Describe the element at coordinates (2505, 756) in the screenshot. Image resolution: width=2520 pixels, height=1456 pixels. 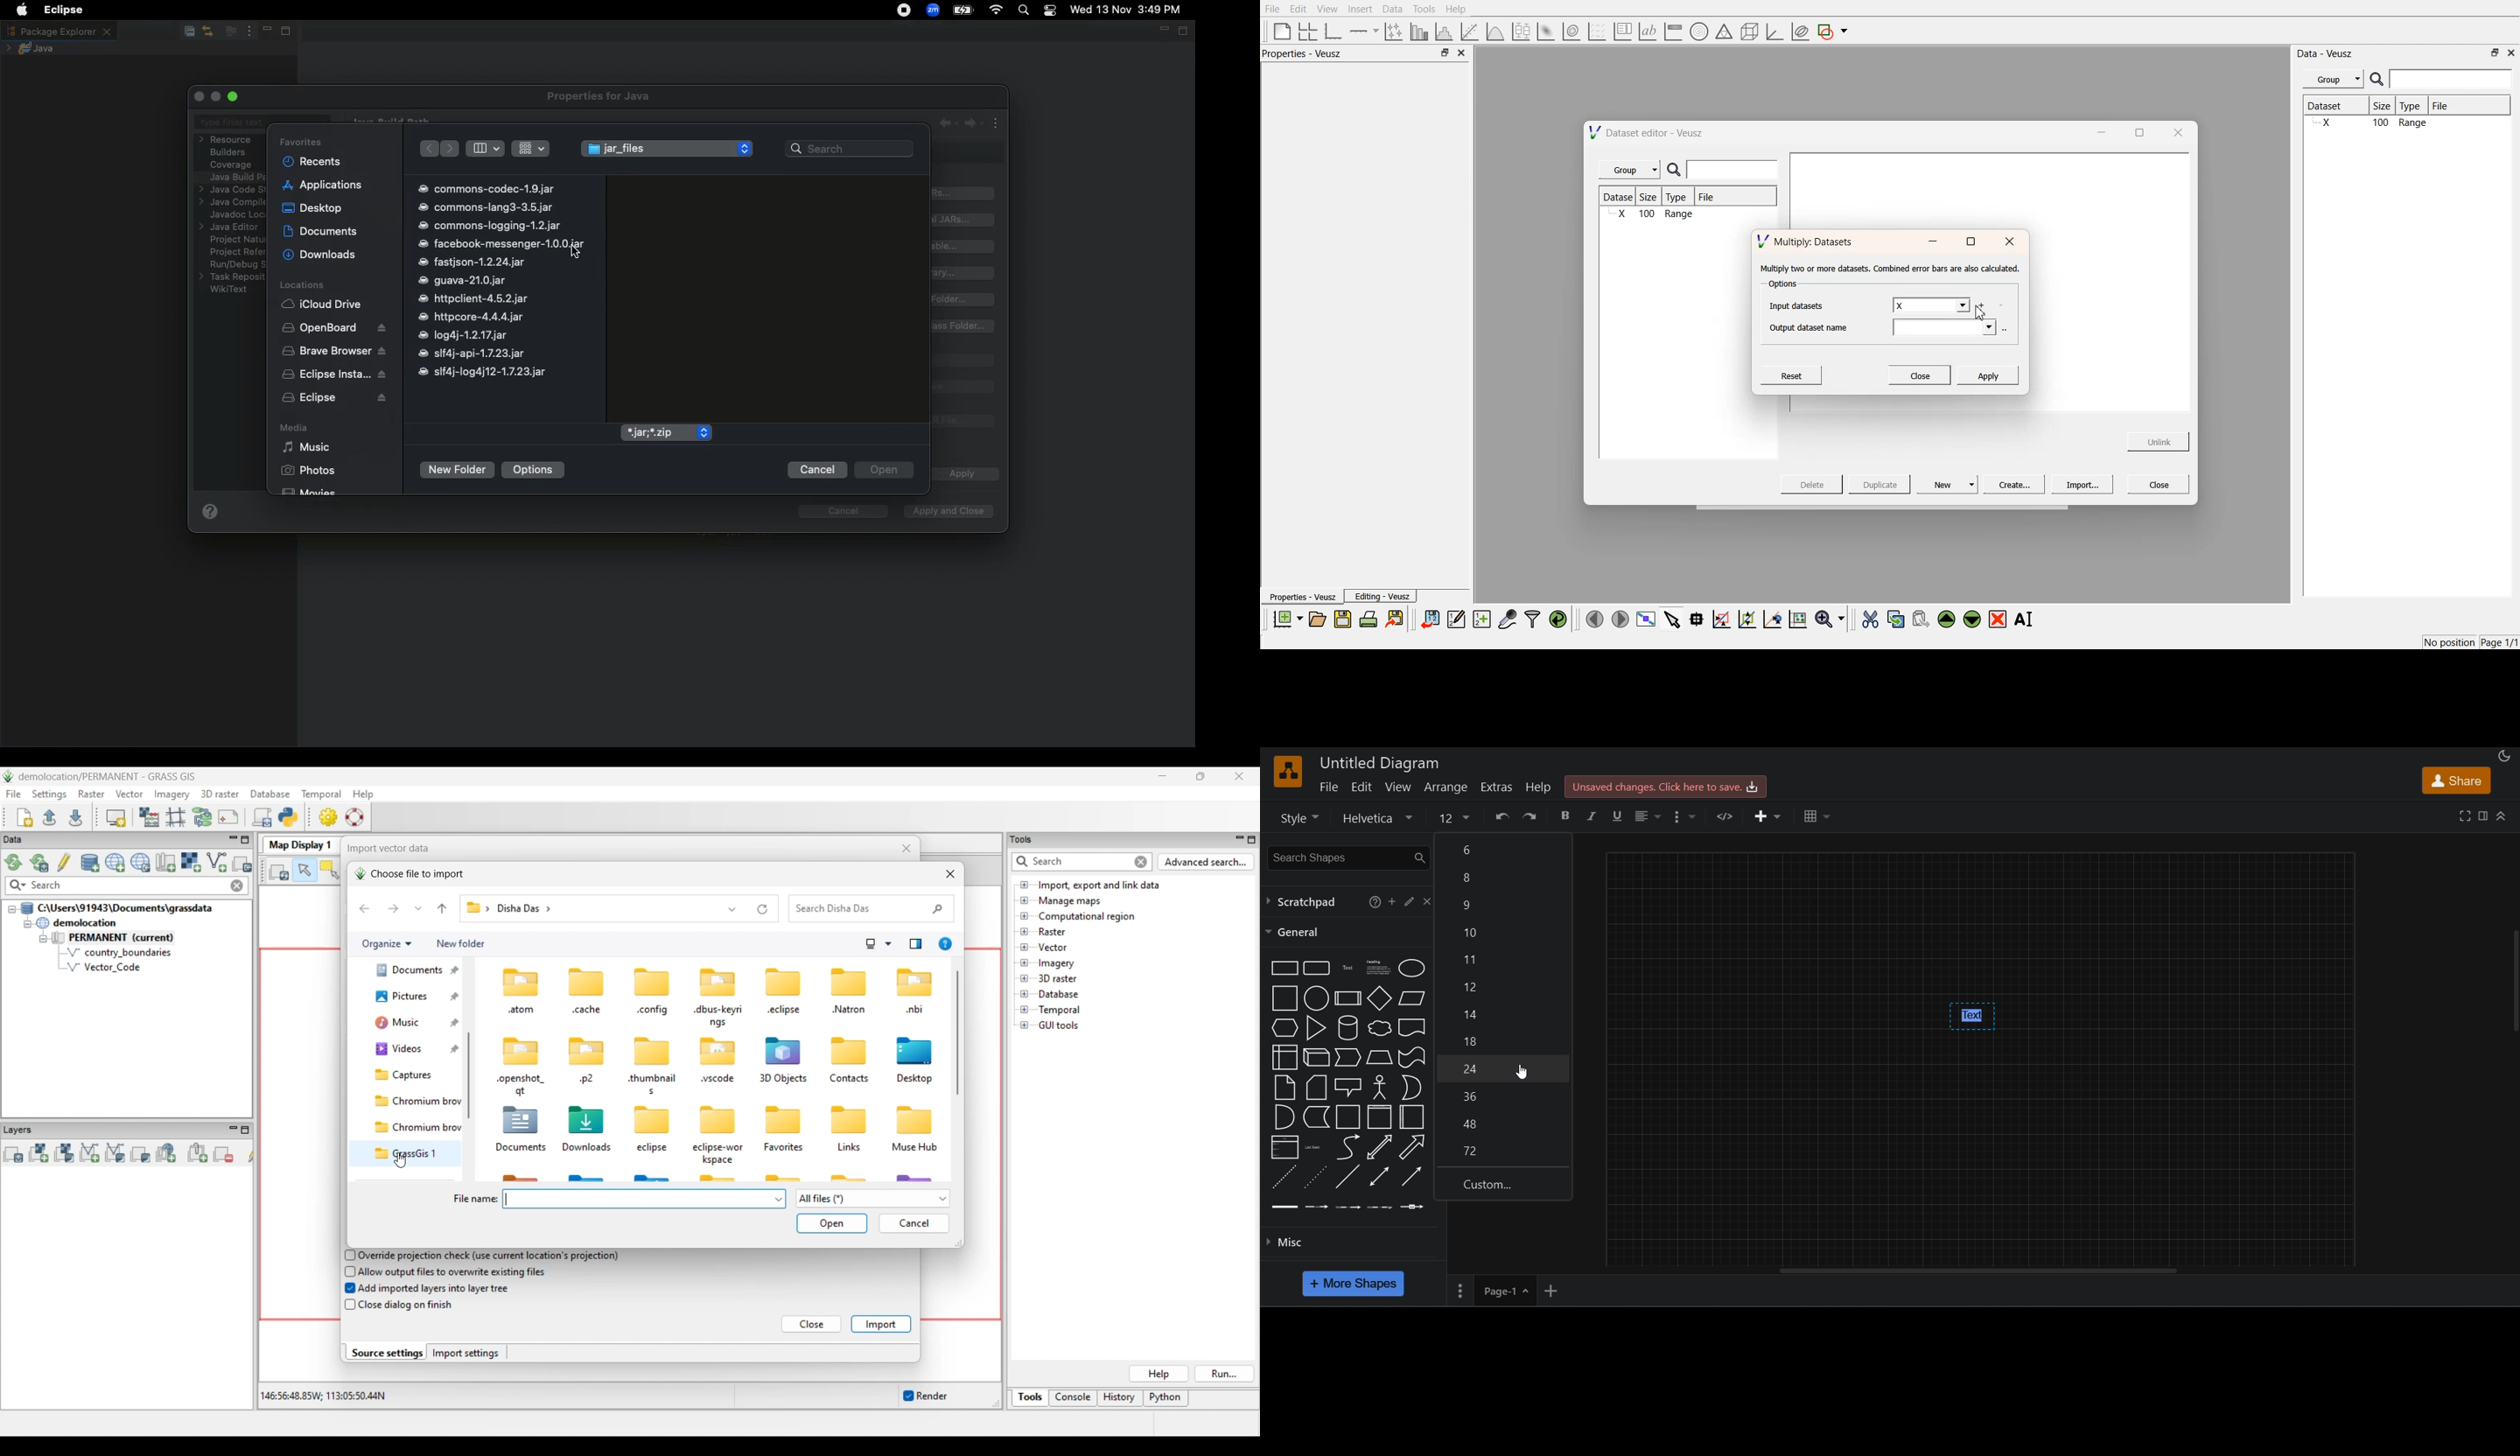
I see `Night mode appearance` at that location.